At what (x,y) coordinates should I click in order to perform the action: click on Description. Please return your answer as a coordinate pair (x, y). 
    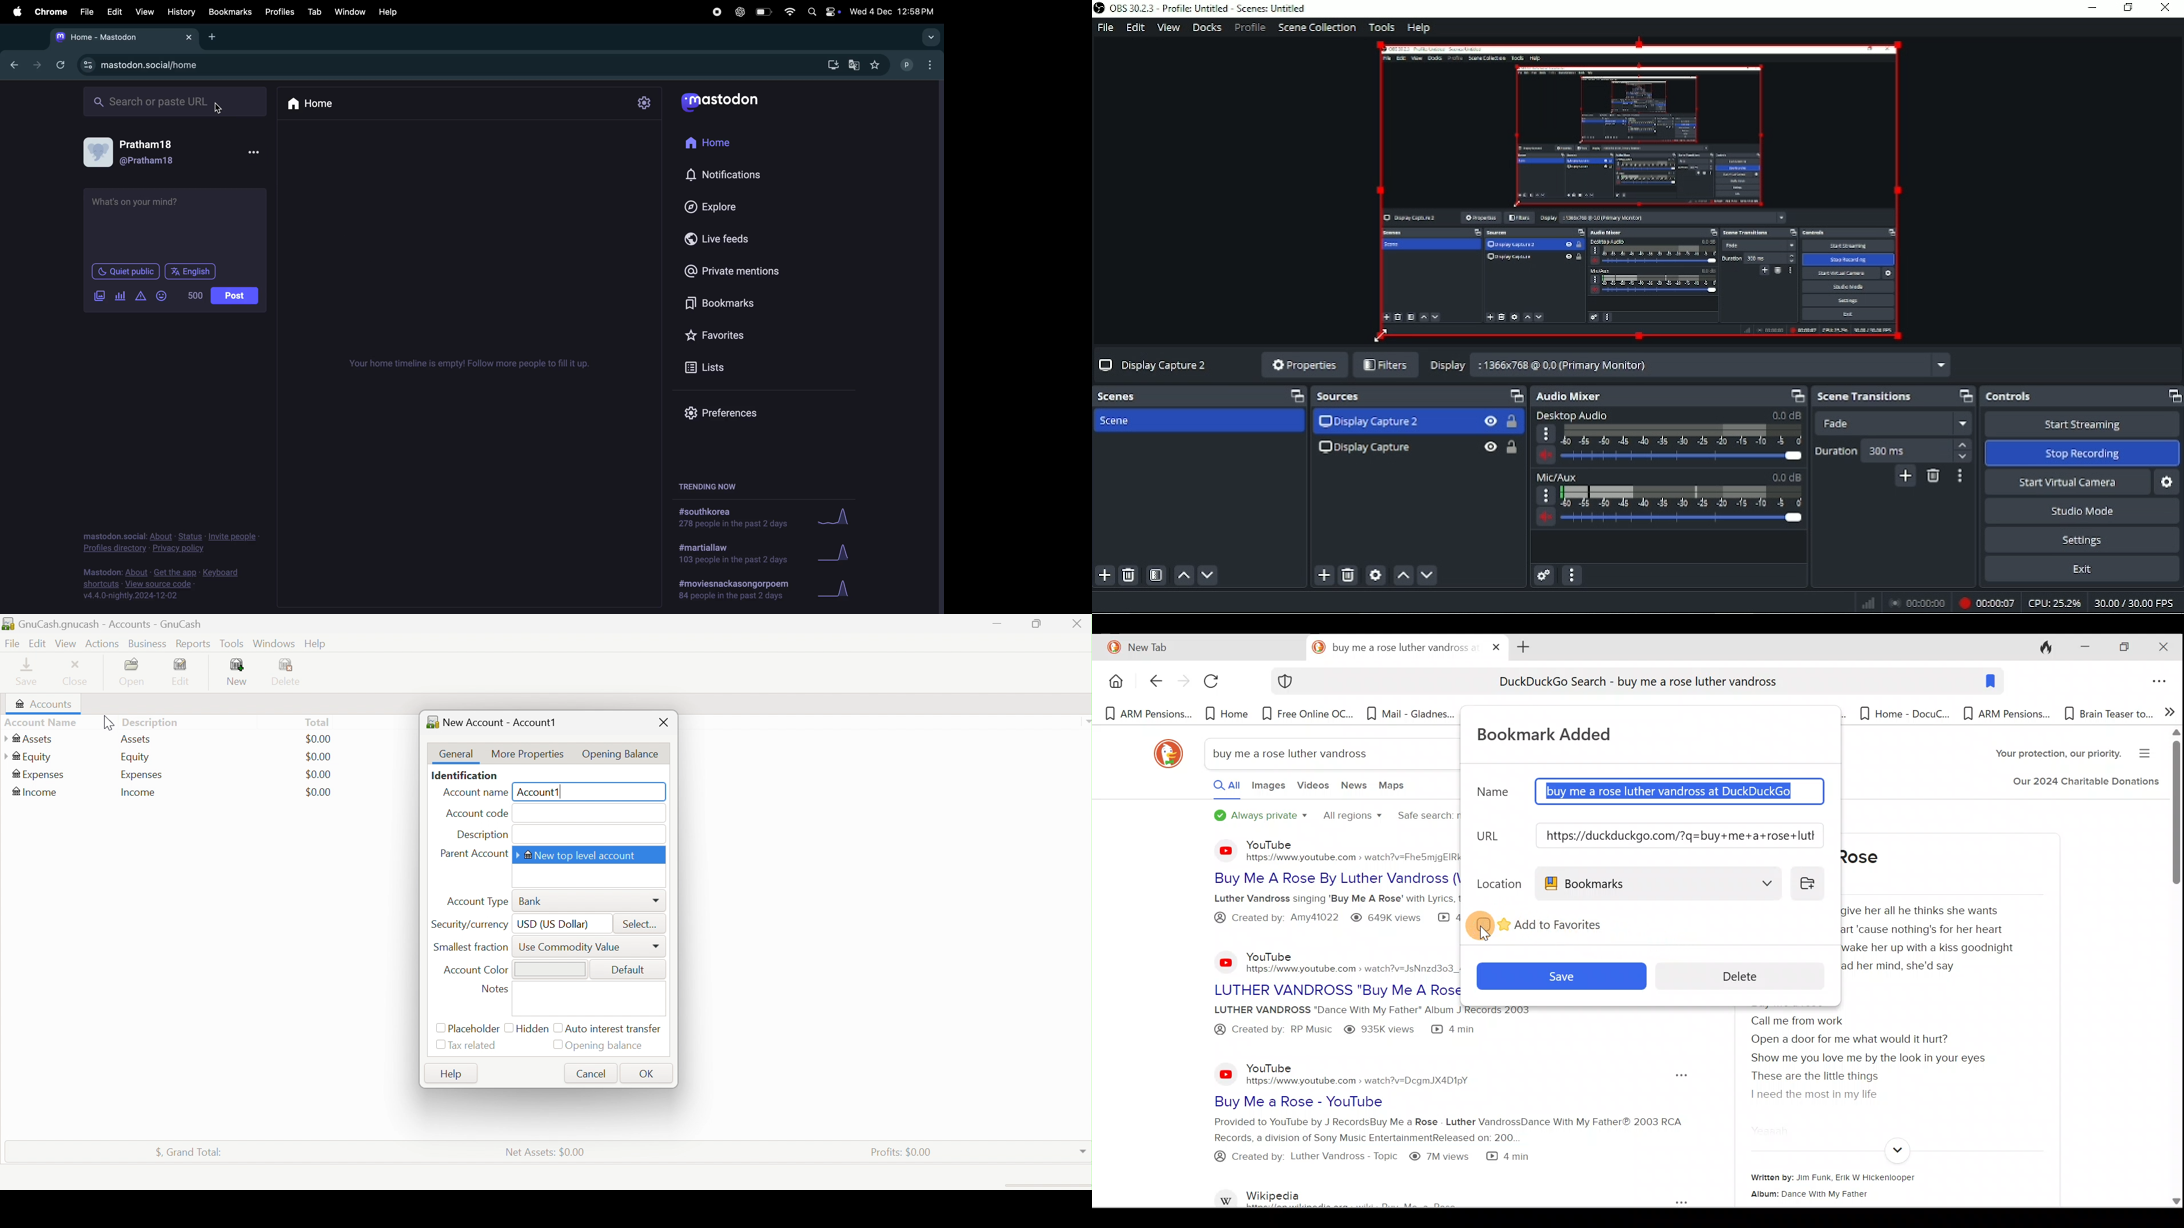
    Looking at the image, I should click on (482, 835).